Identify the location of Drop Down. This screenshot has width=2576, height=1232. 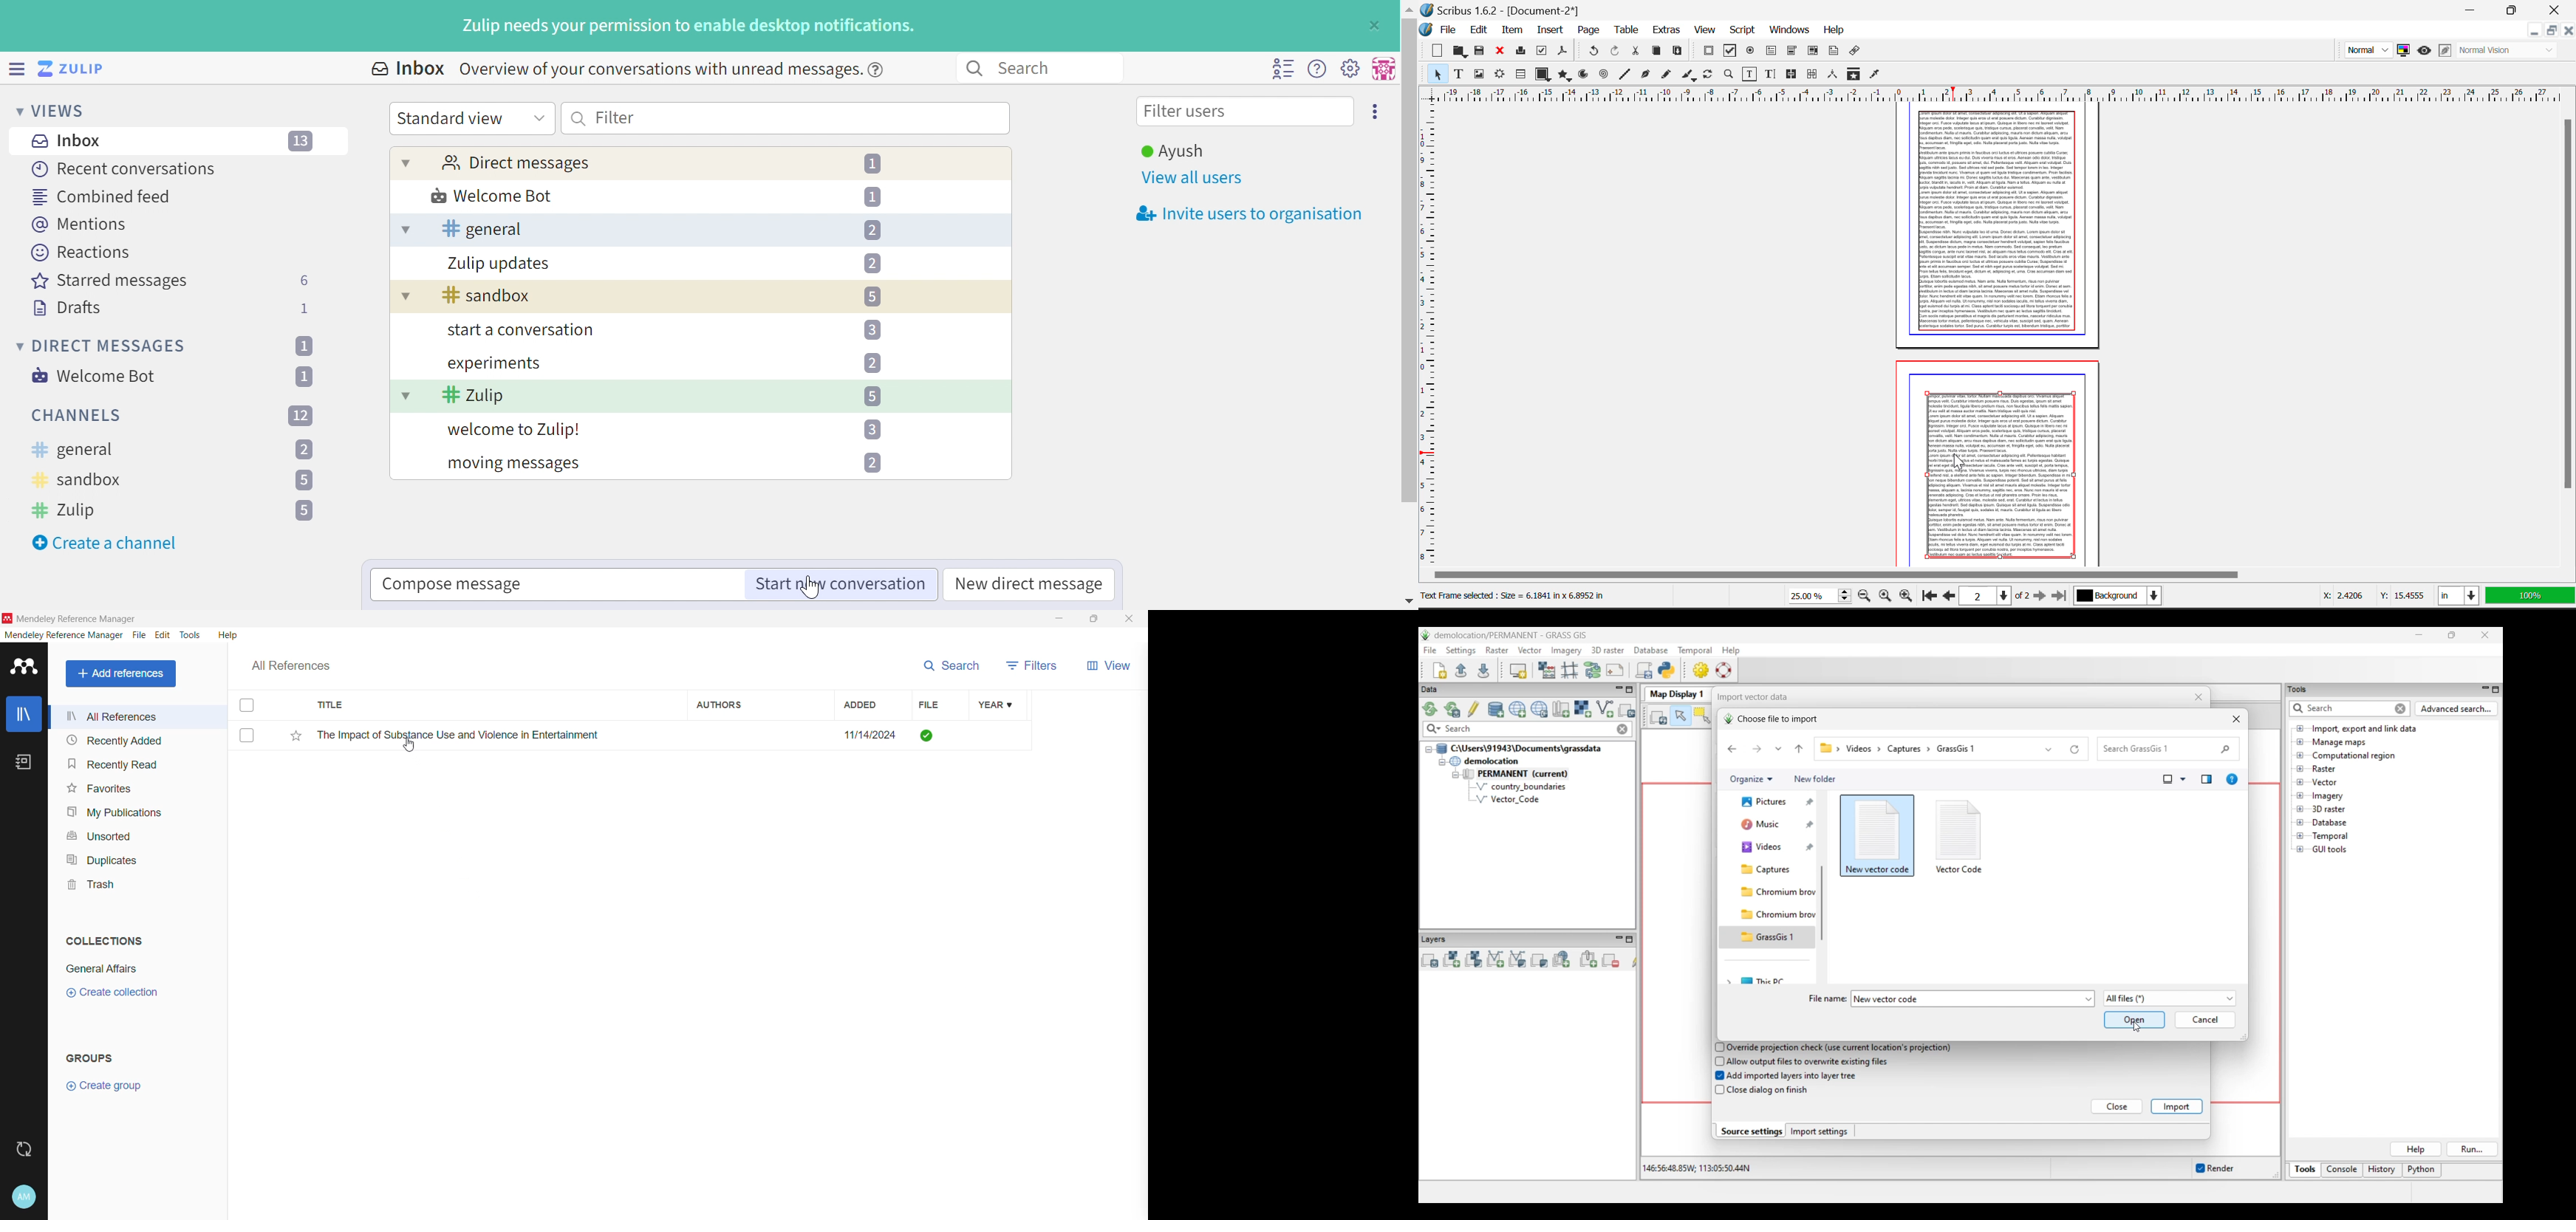
(539, 117).